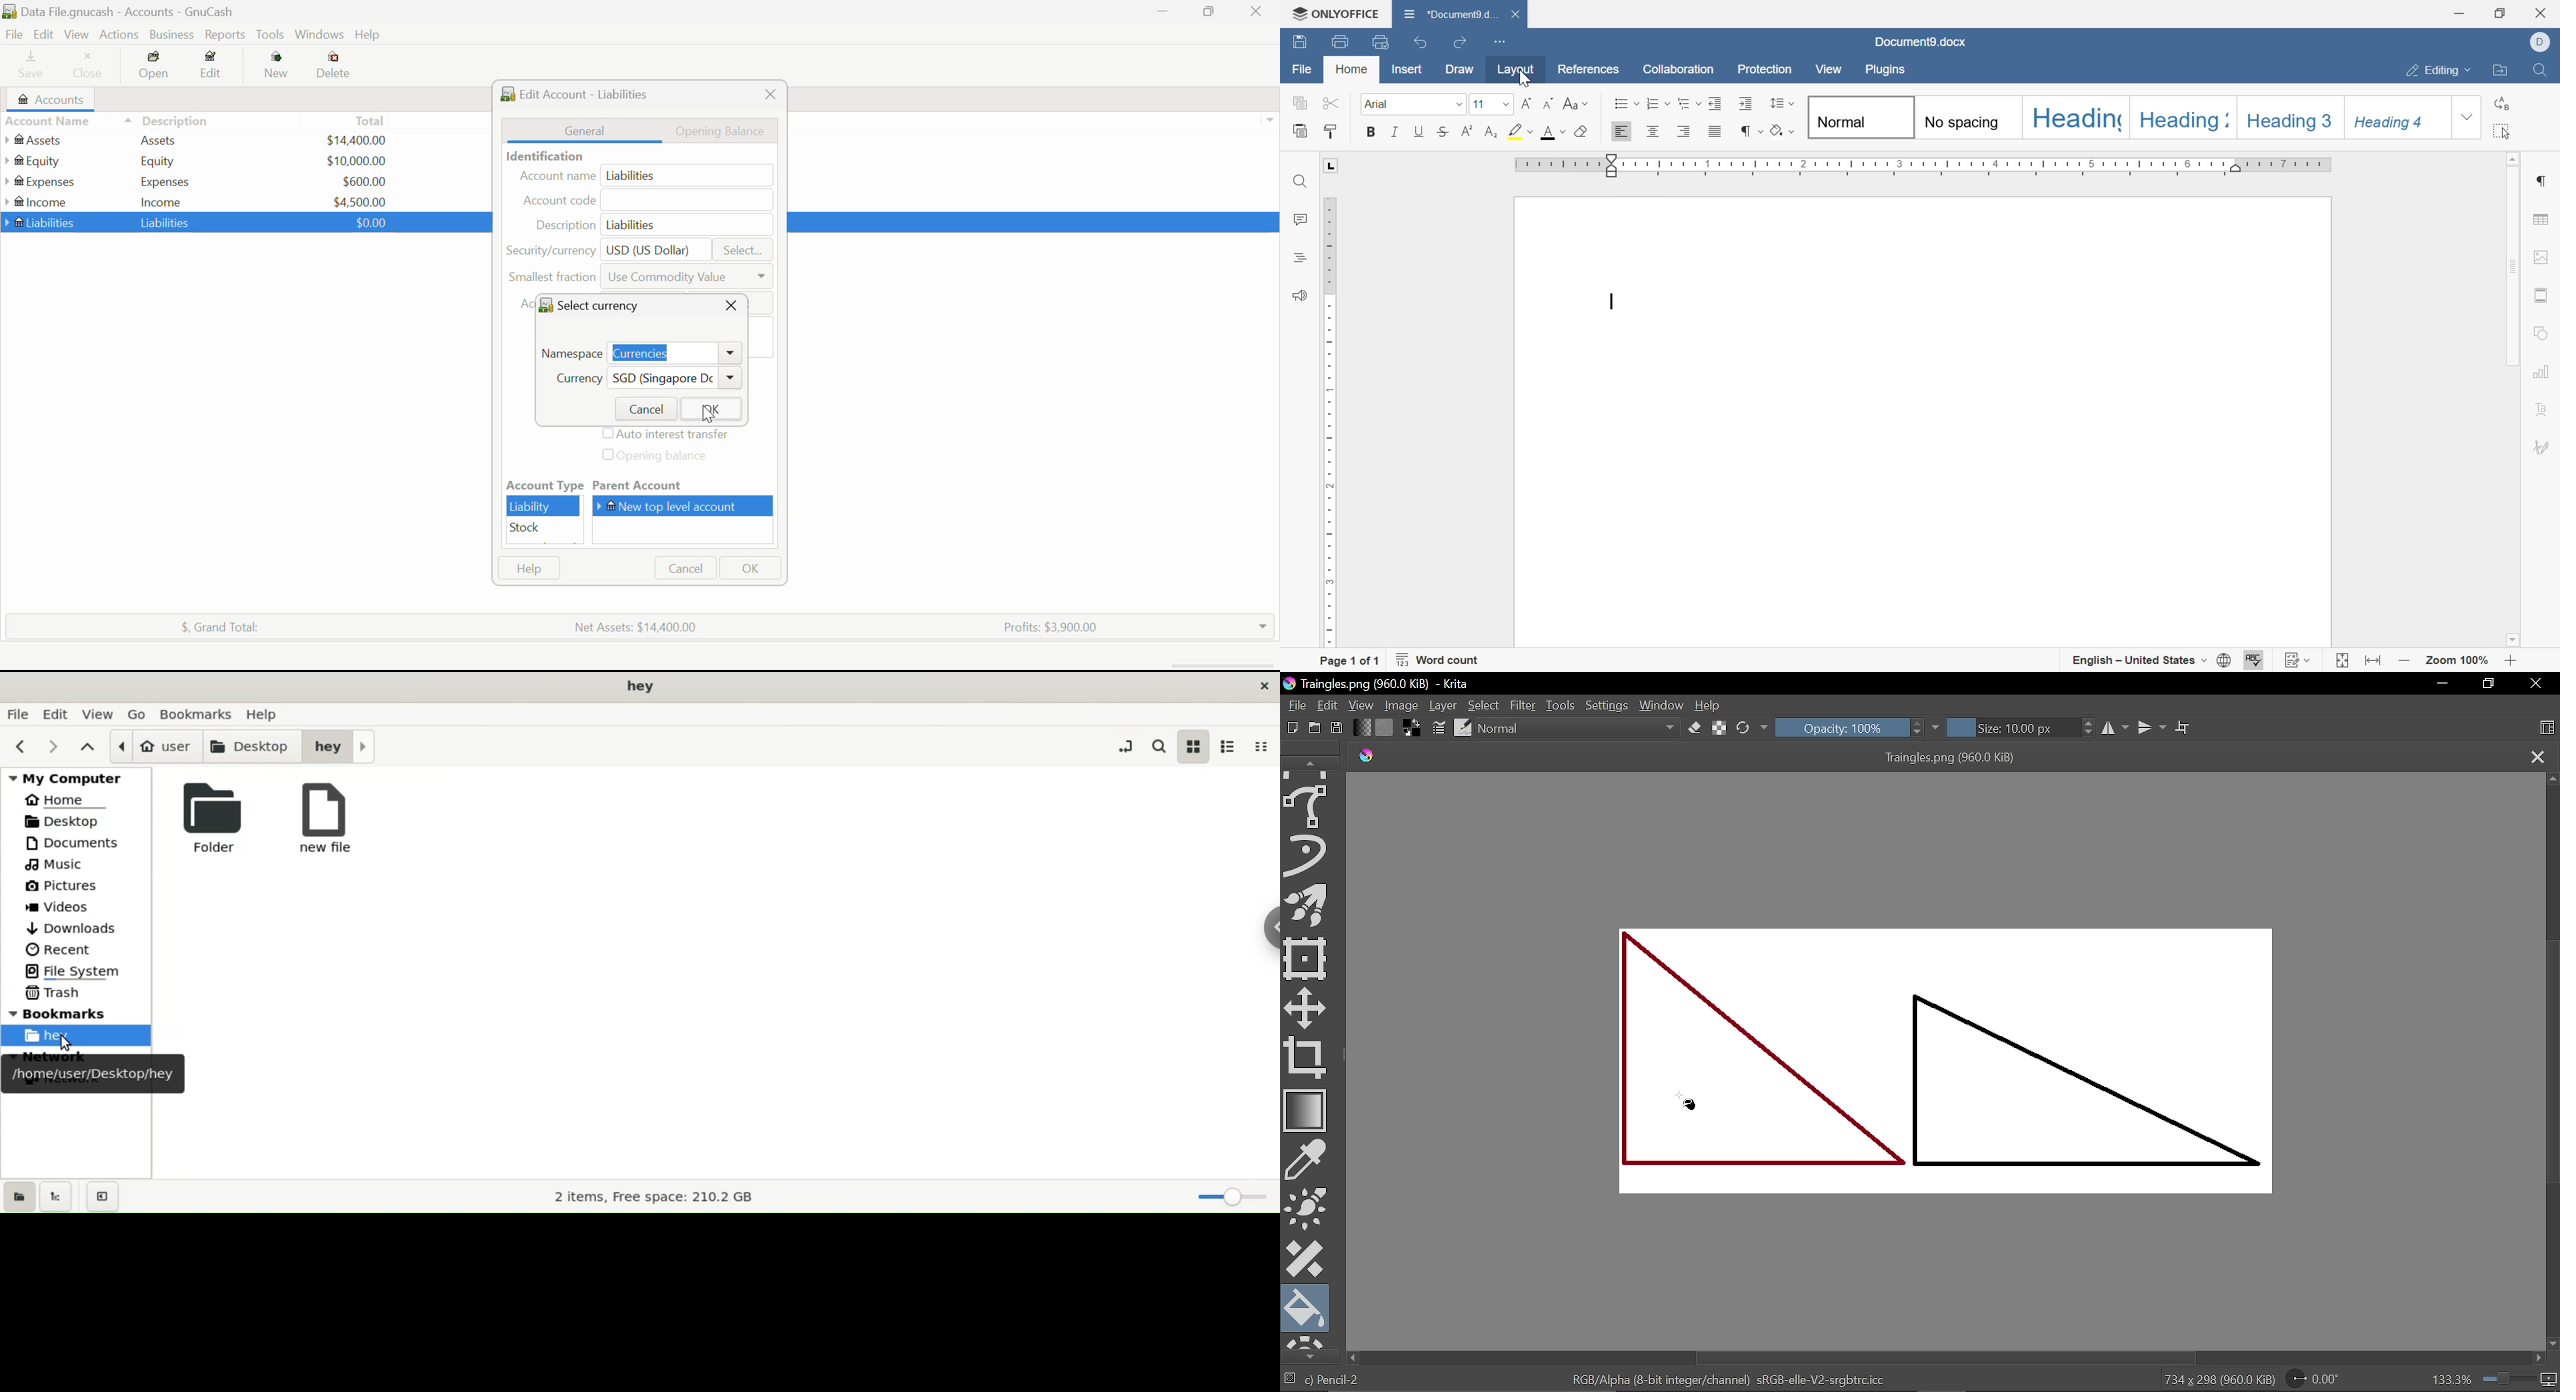 The height and width of the screenshot is (1400, 2576). I want to click on location /home/user/desktop/hey, so click(93, 1076).